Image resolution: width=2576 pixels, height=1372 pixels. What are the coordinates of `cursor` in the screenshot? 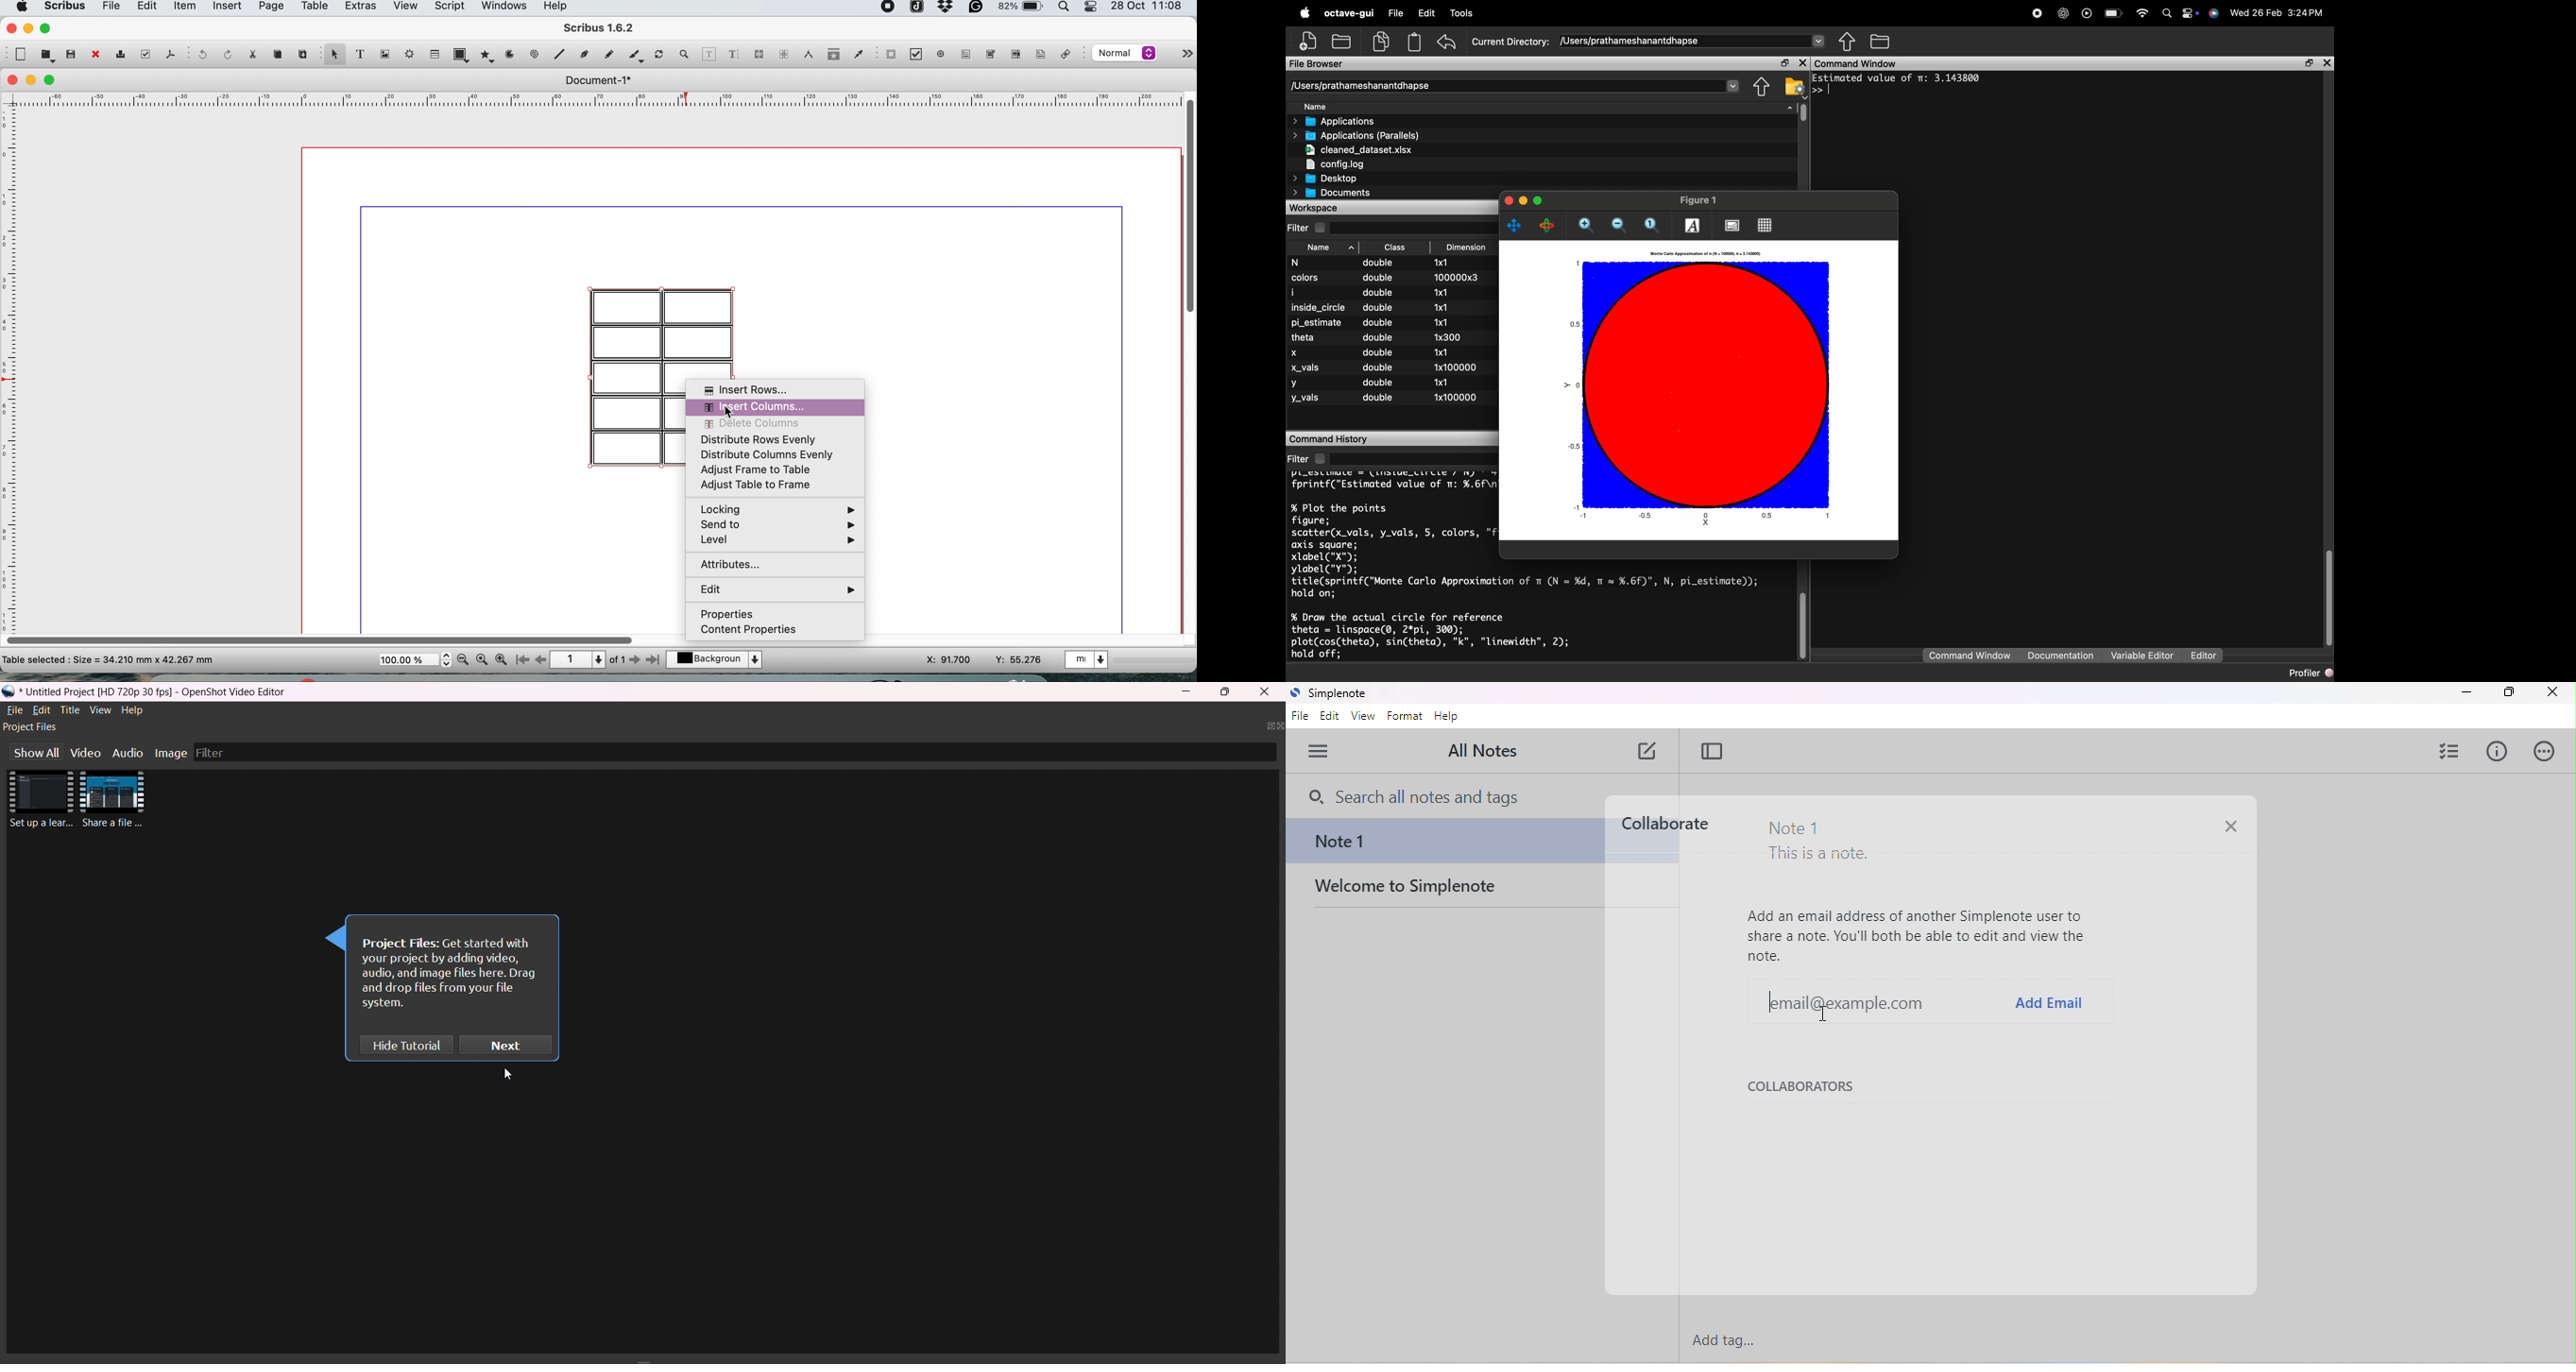 It's located at (727, 413).